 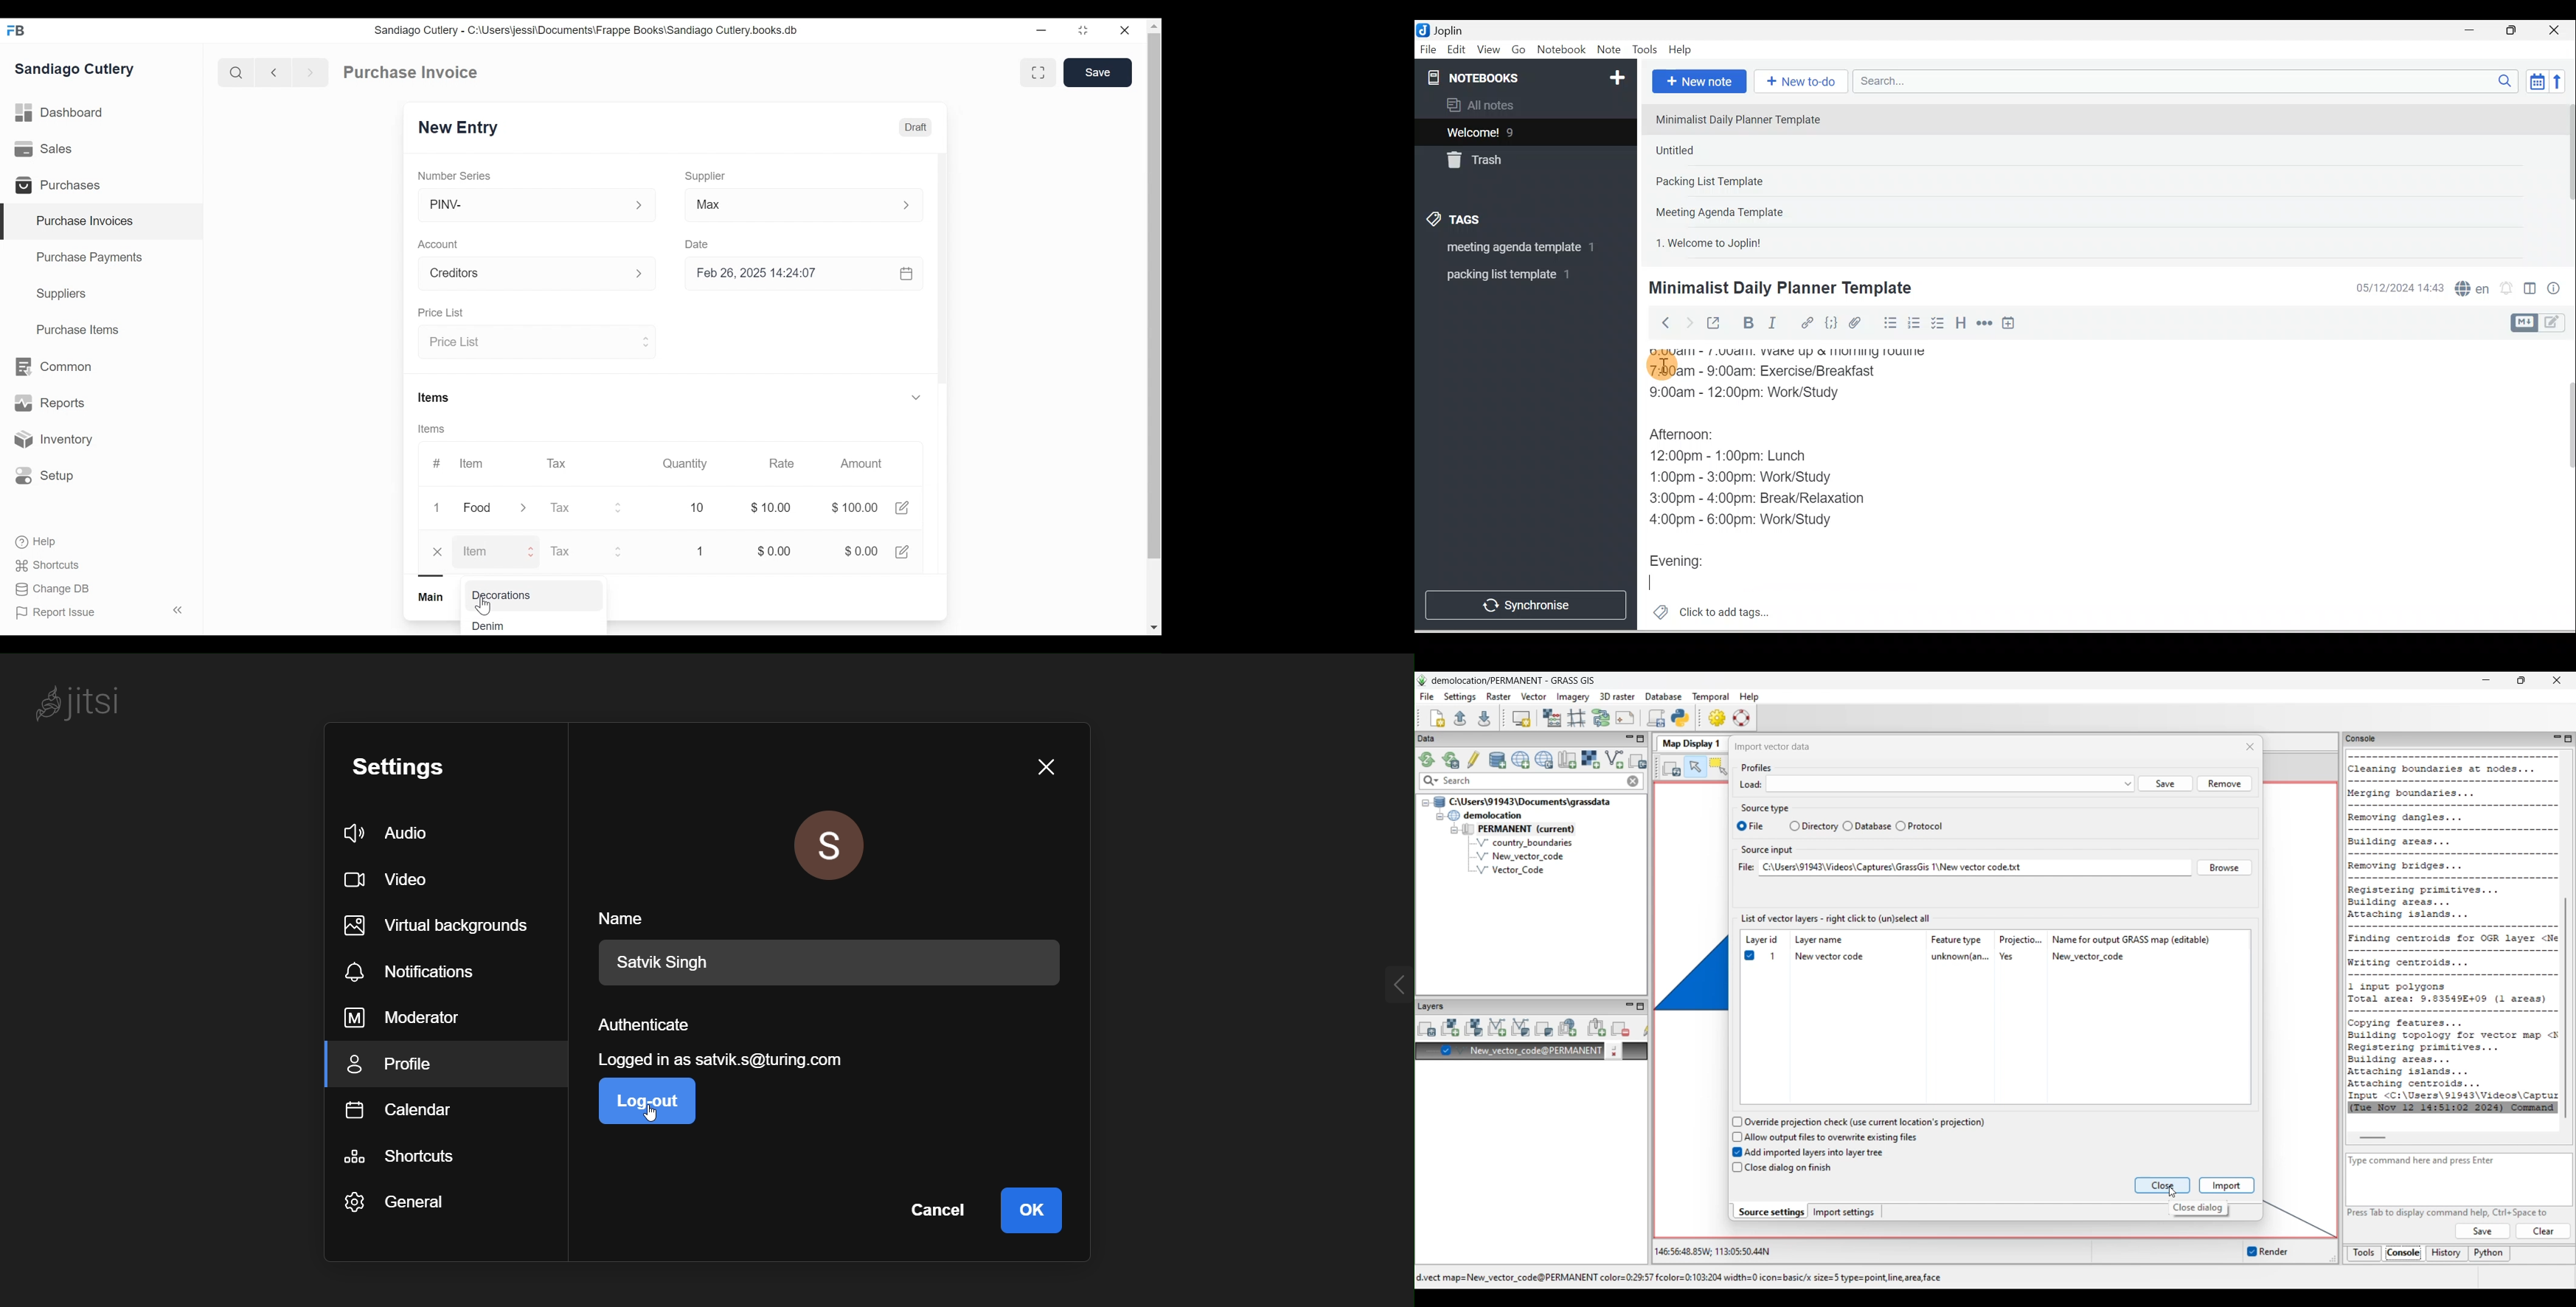 I want to click on Toggle editors, so click(x=2530, y=290).